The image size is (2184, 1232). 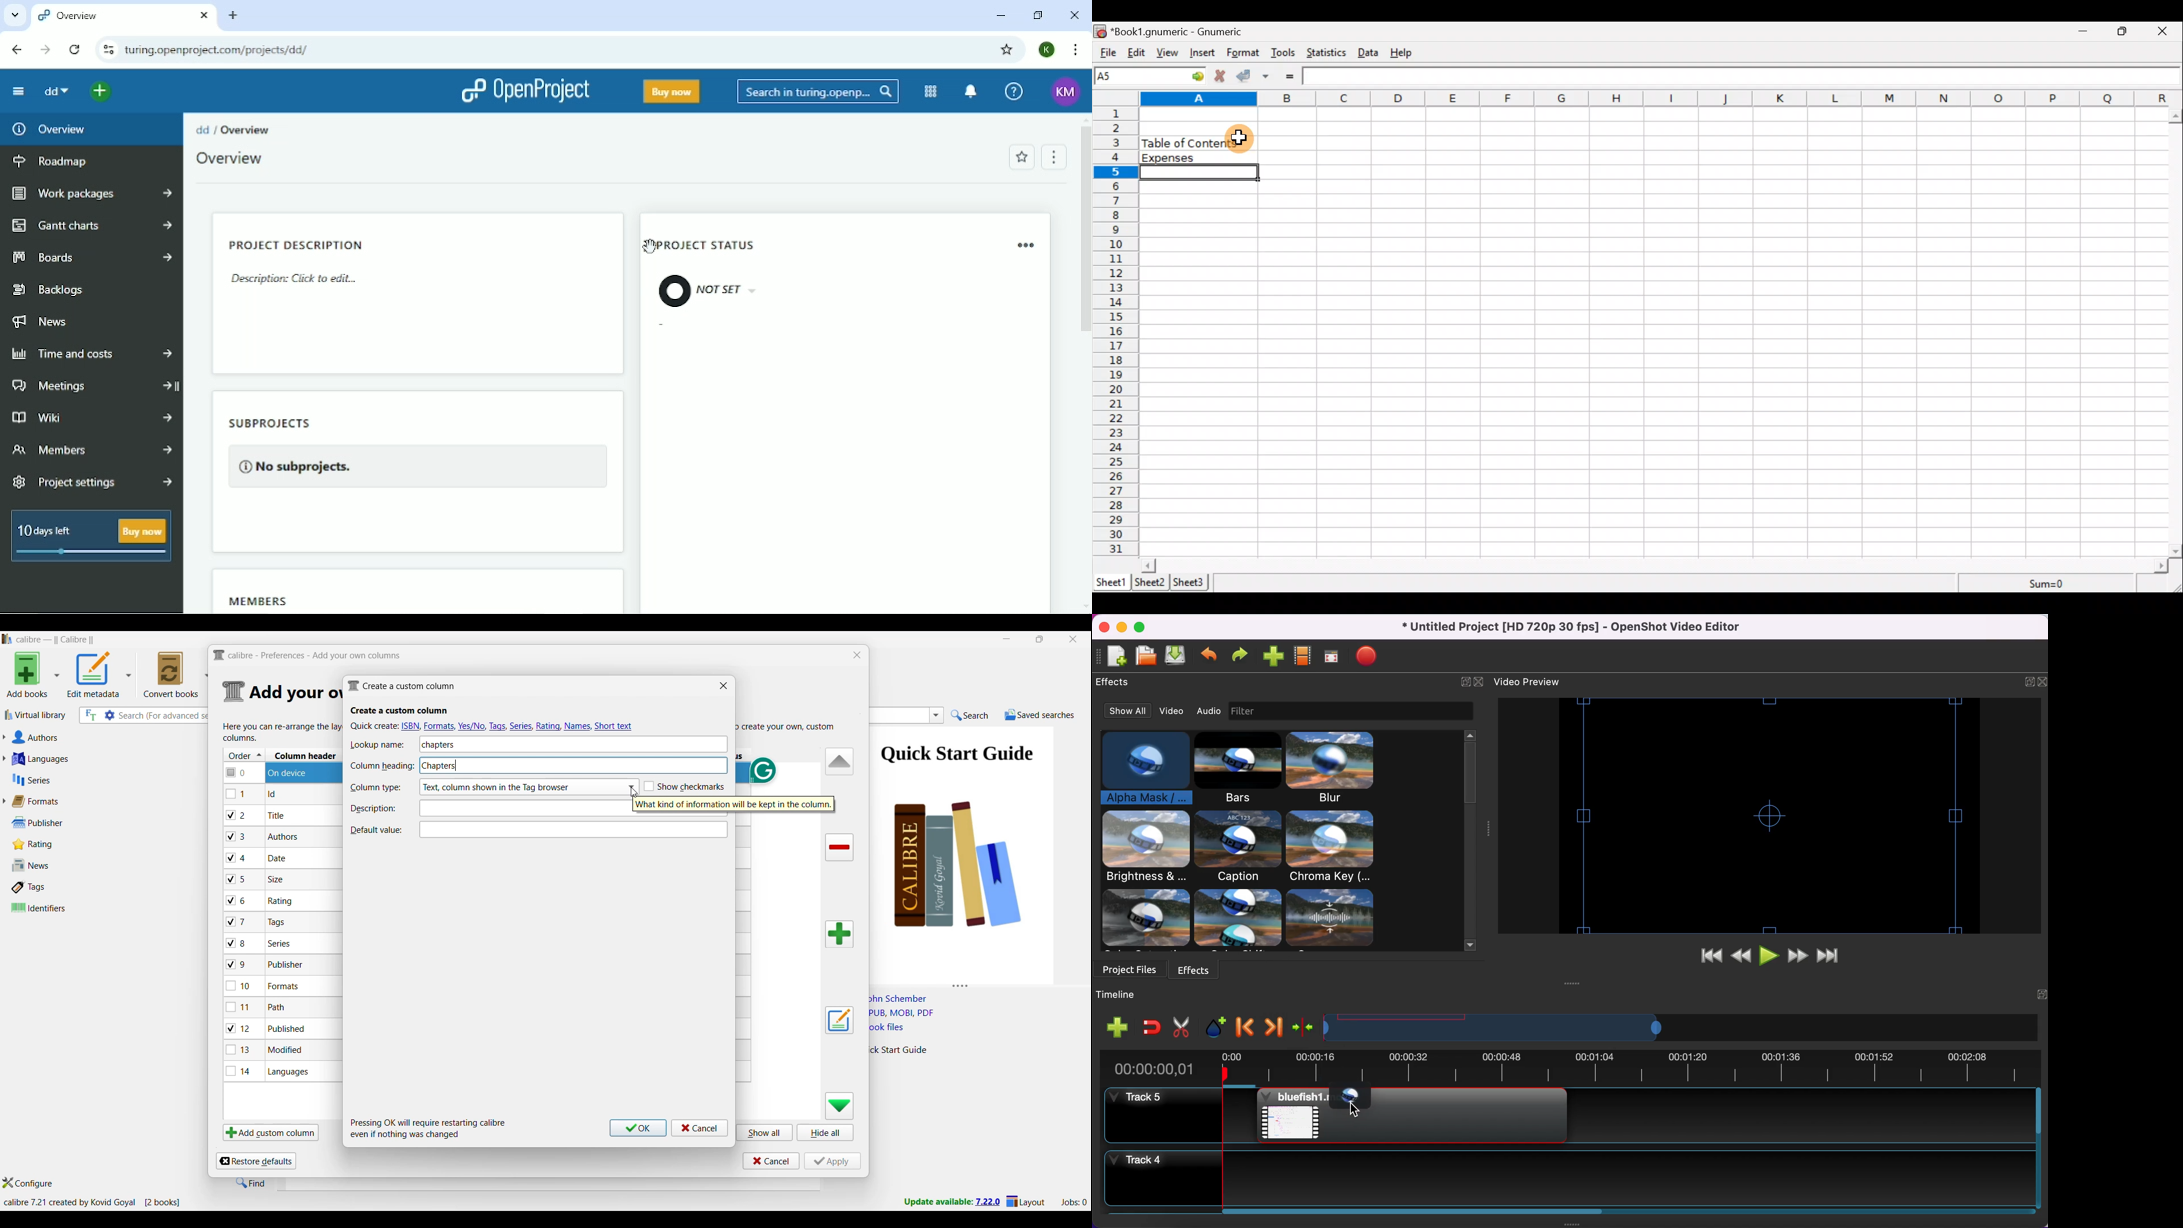 What do you see at coordinates (259, 600) in the screenshot?
I see `Members` at bounding box center [259, 600].